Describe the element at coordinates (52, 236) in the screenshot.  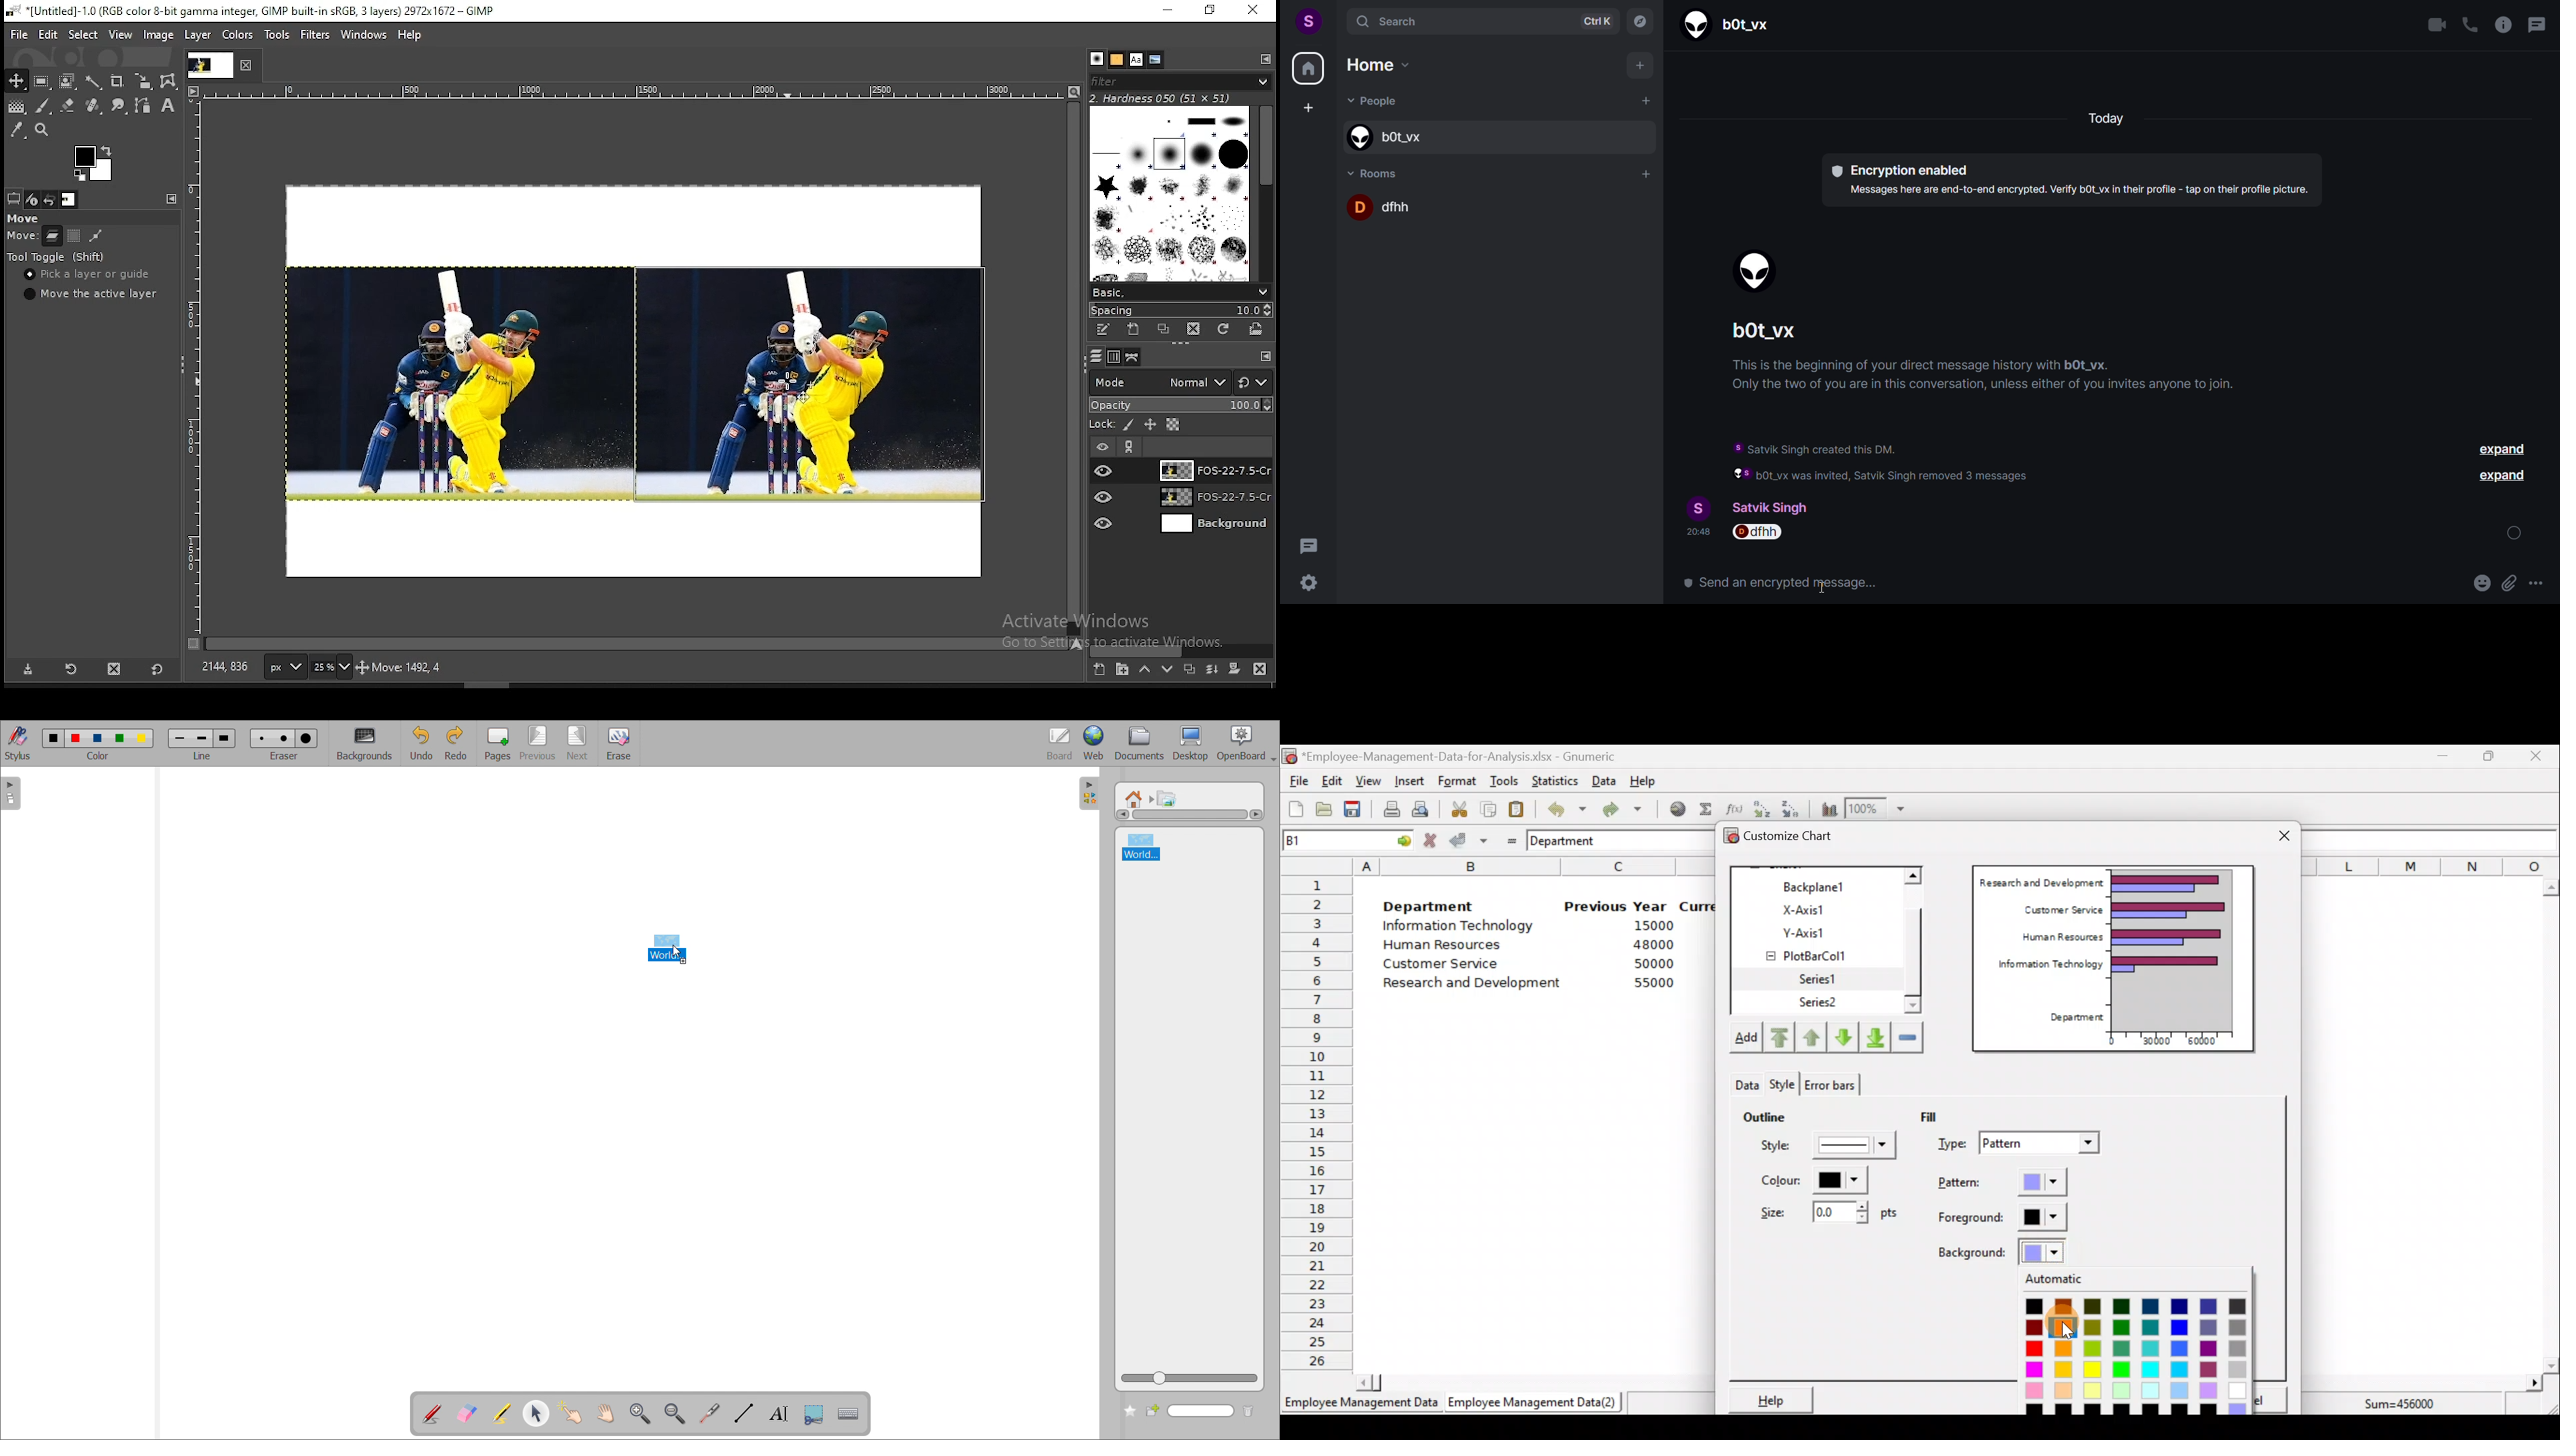
I see `move layer` at that location.